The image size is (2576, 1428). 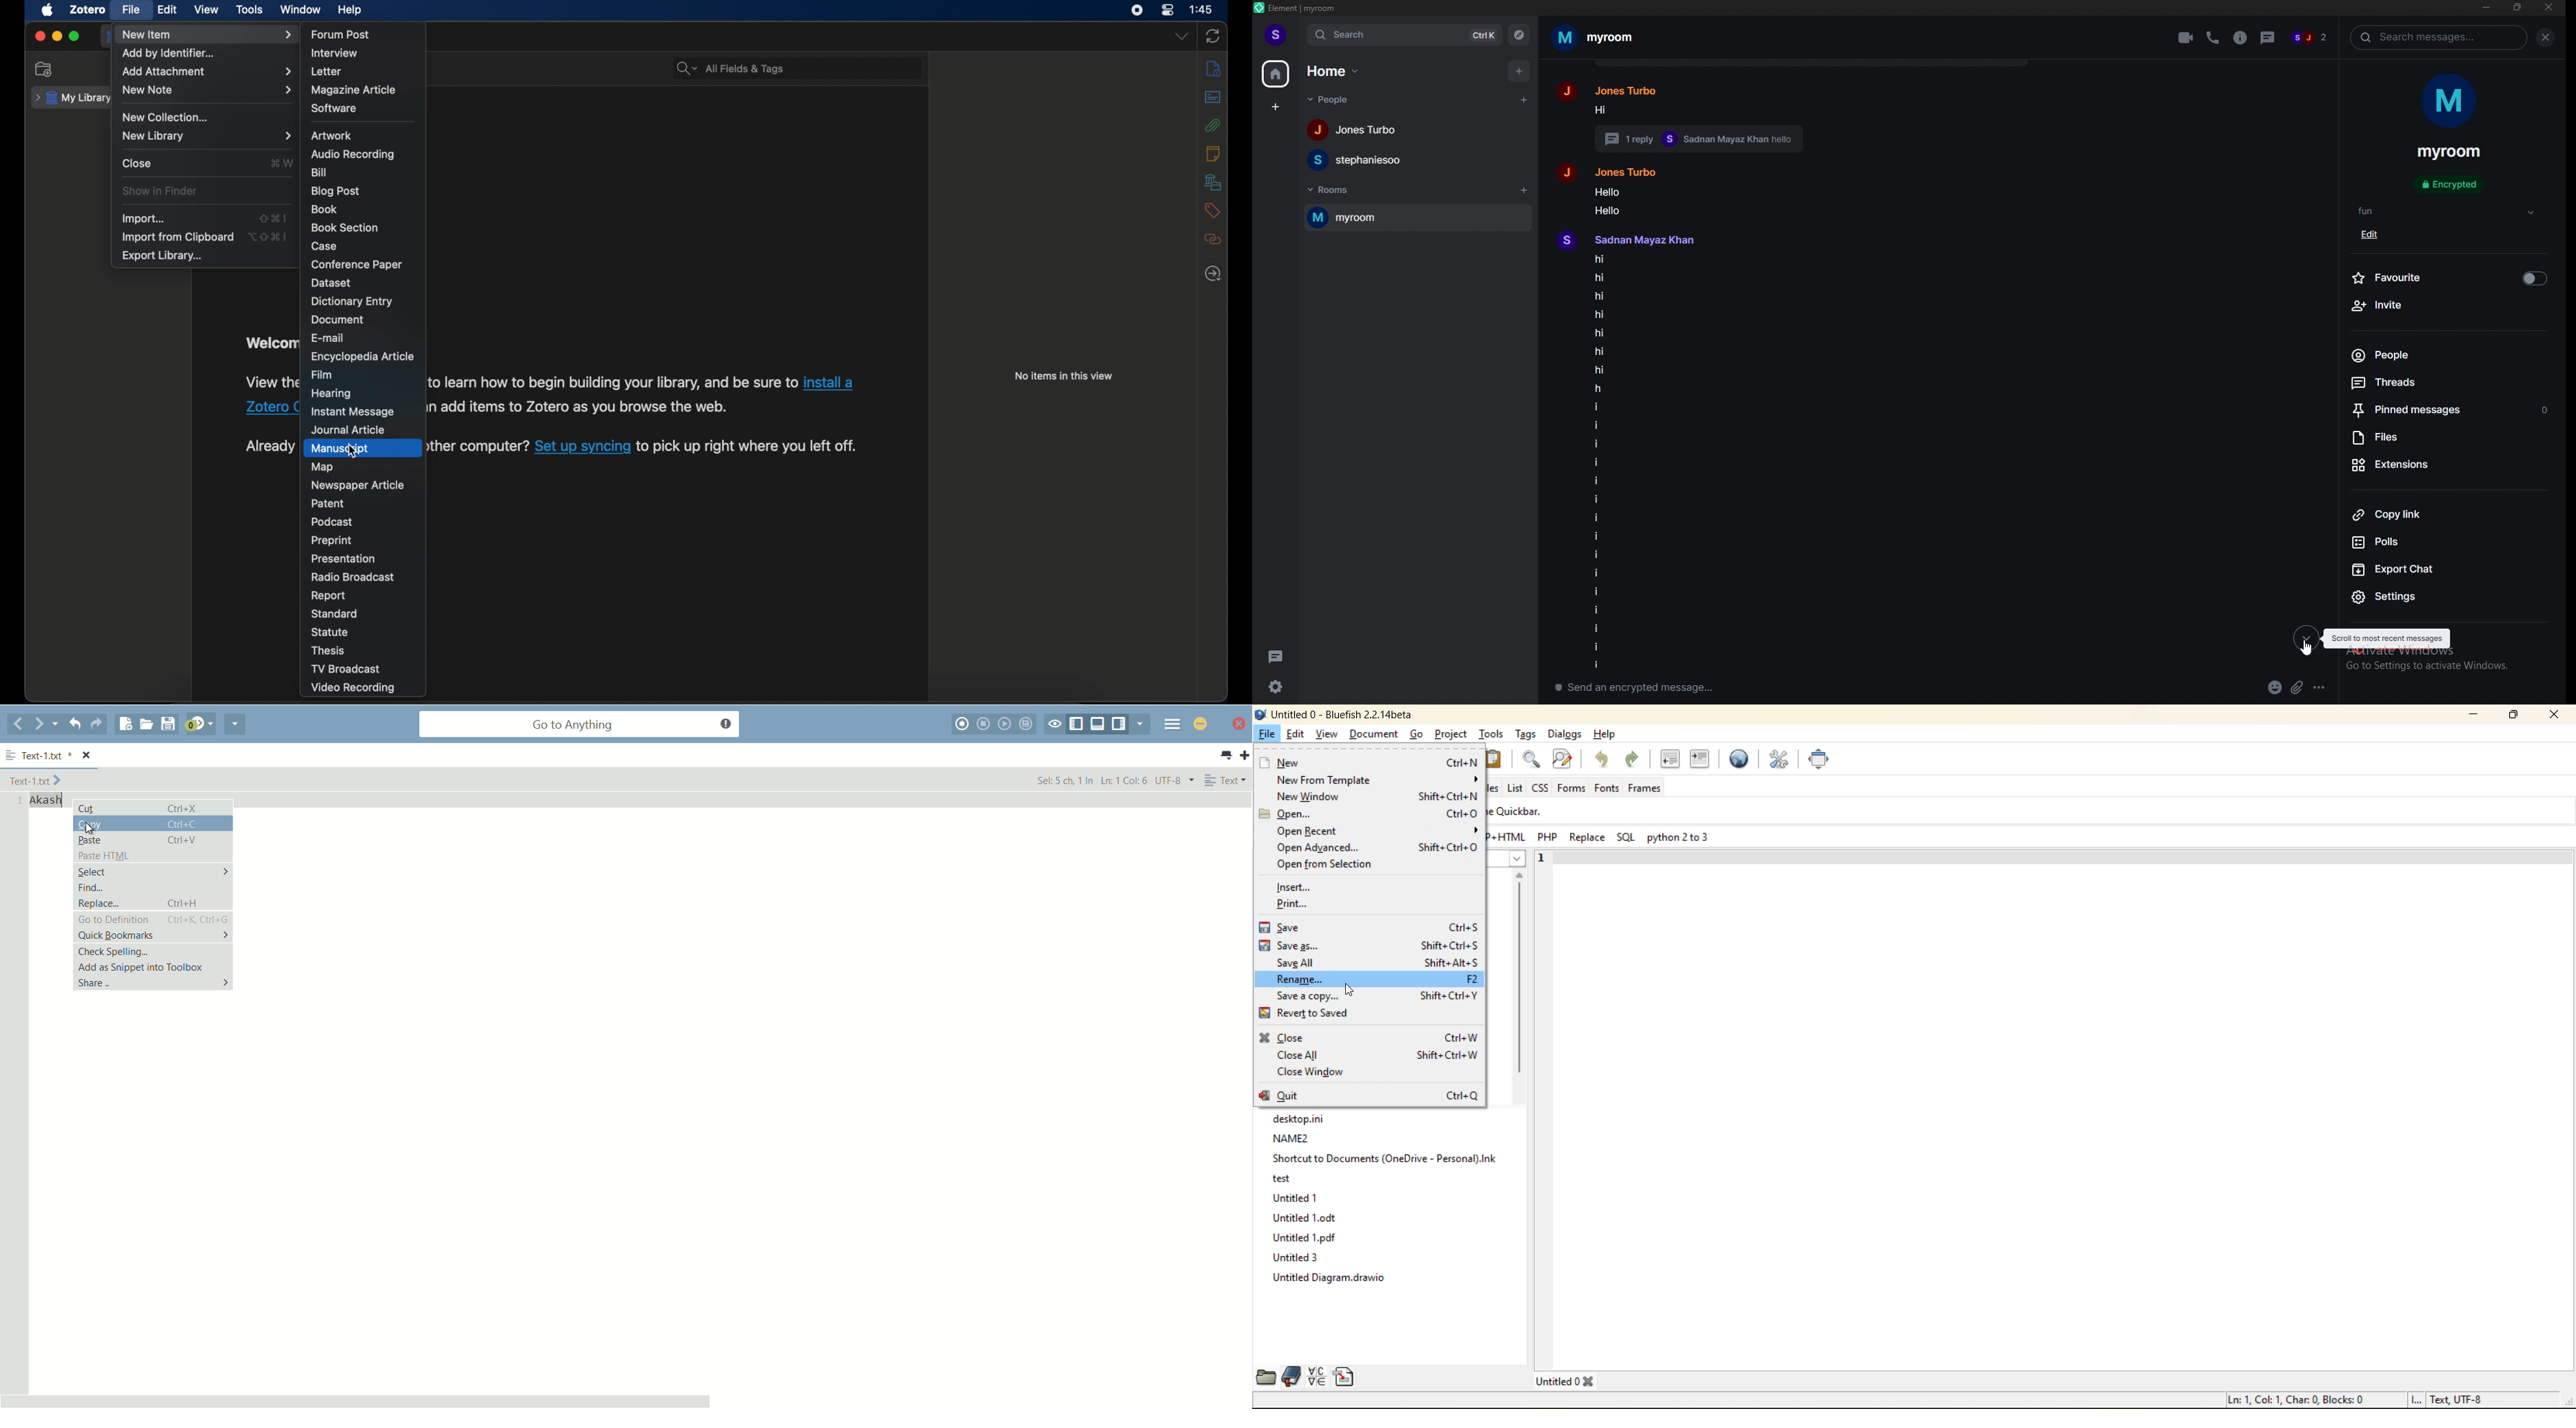 What do you see at coordinates (333, 541) in the screenshot?
I see `preprint` at bounding box center [333, 541].